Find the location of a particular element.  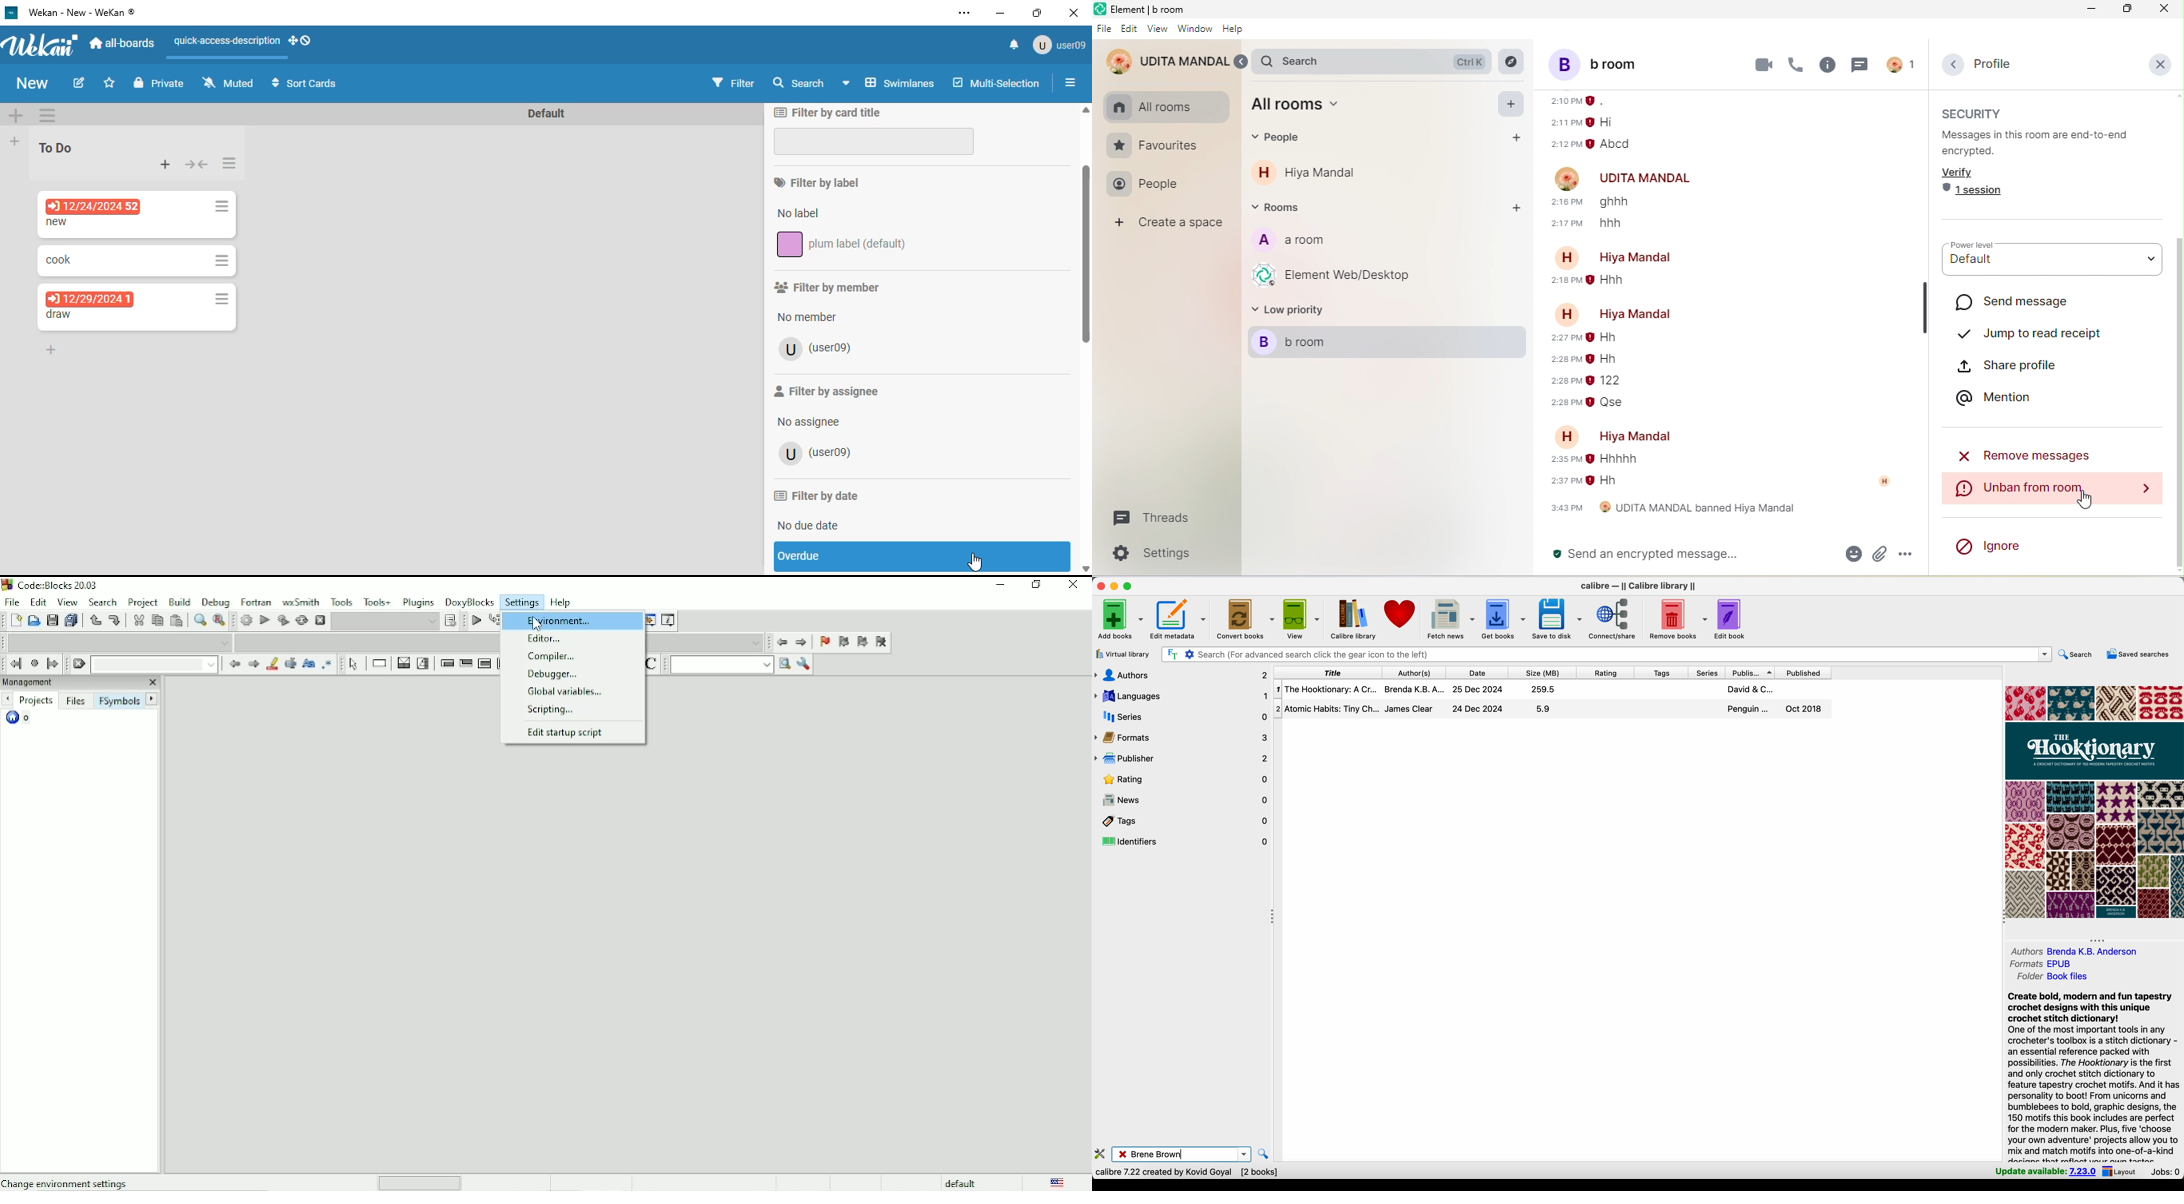

older message of hiya mandal is located at coordinates (1598, 472).